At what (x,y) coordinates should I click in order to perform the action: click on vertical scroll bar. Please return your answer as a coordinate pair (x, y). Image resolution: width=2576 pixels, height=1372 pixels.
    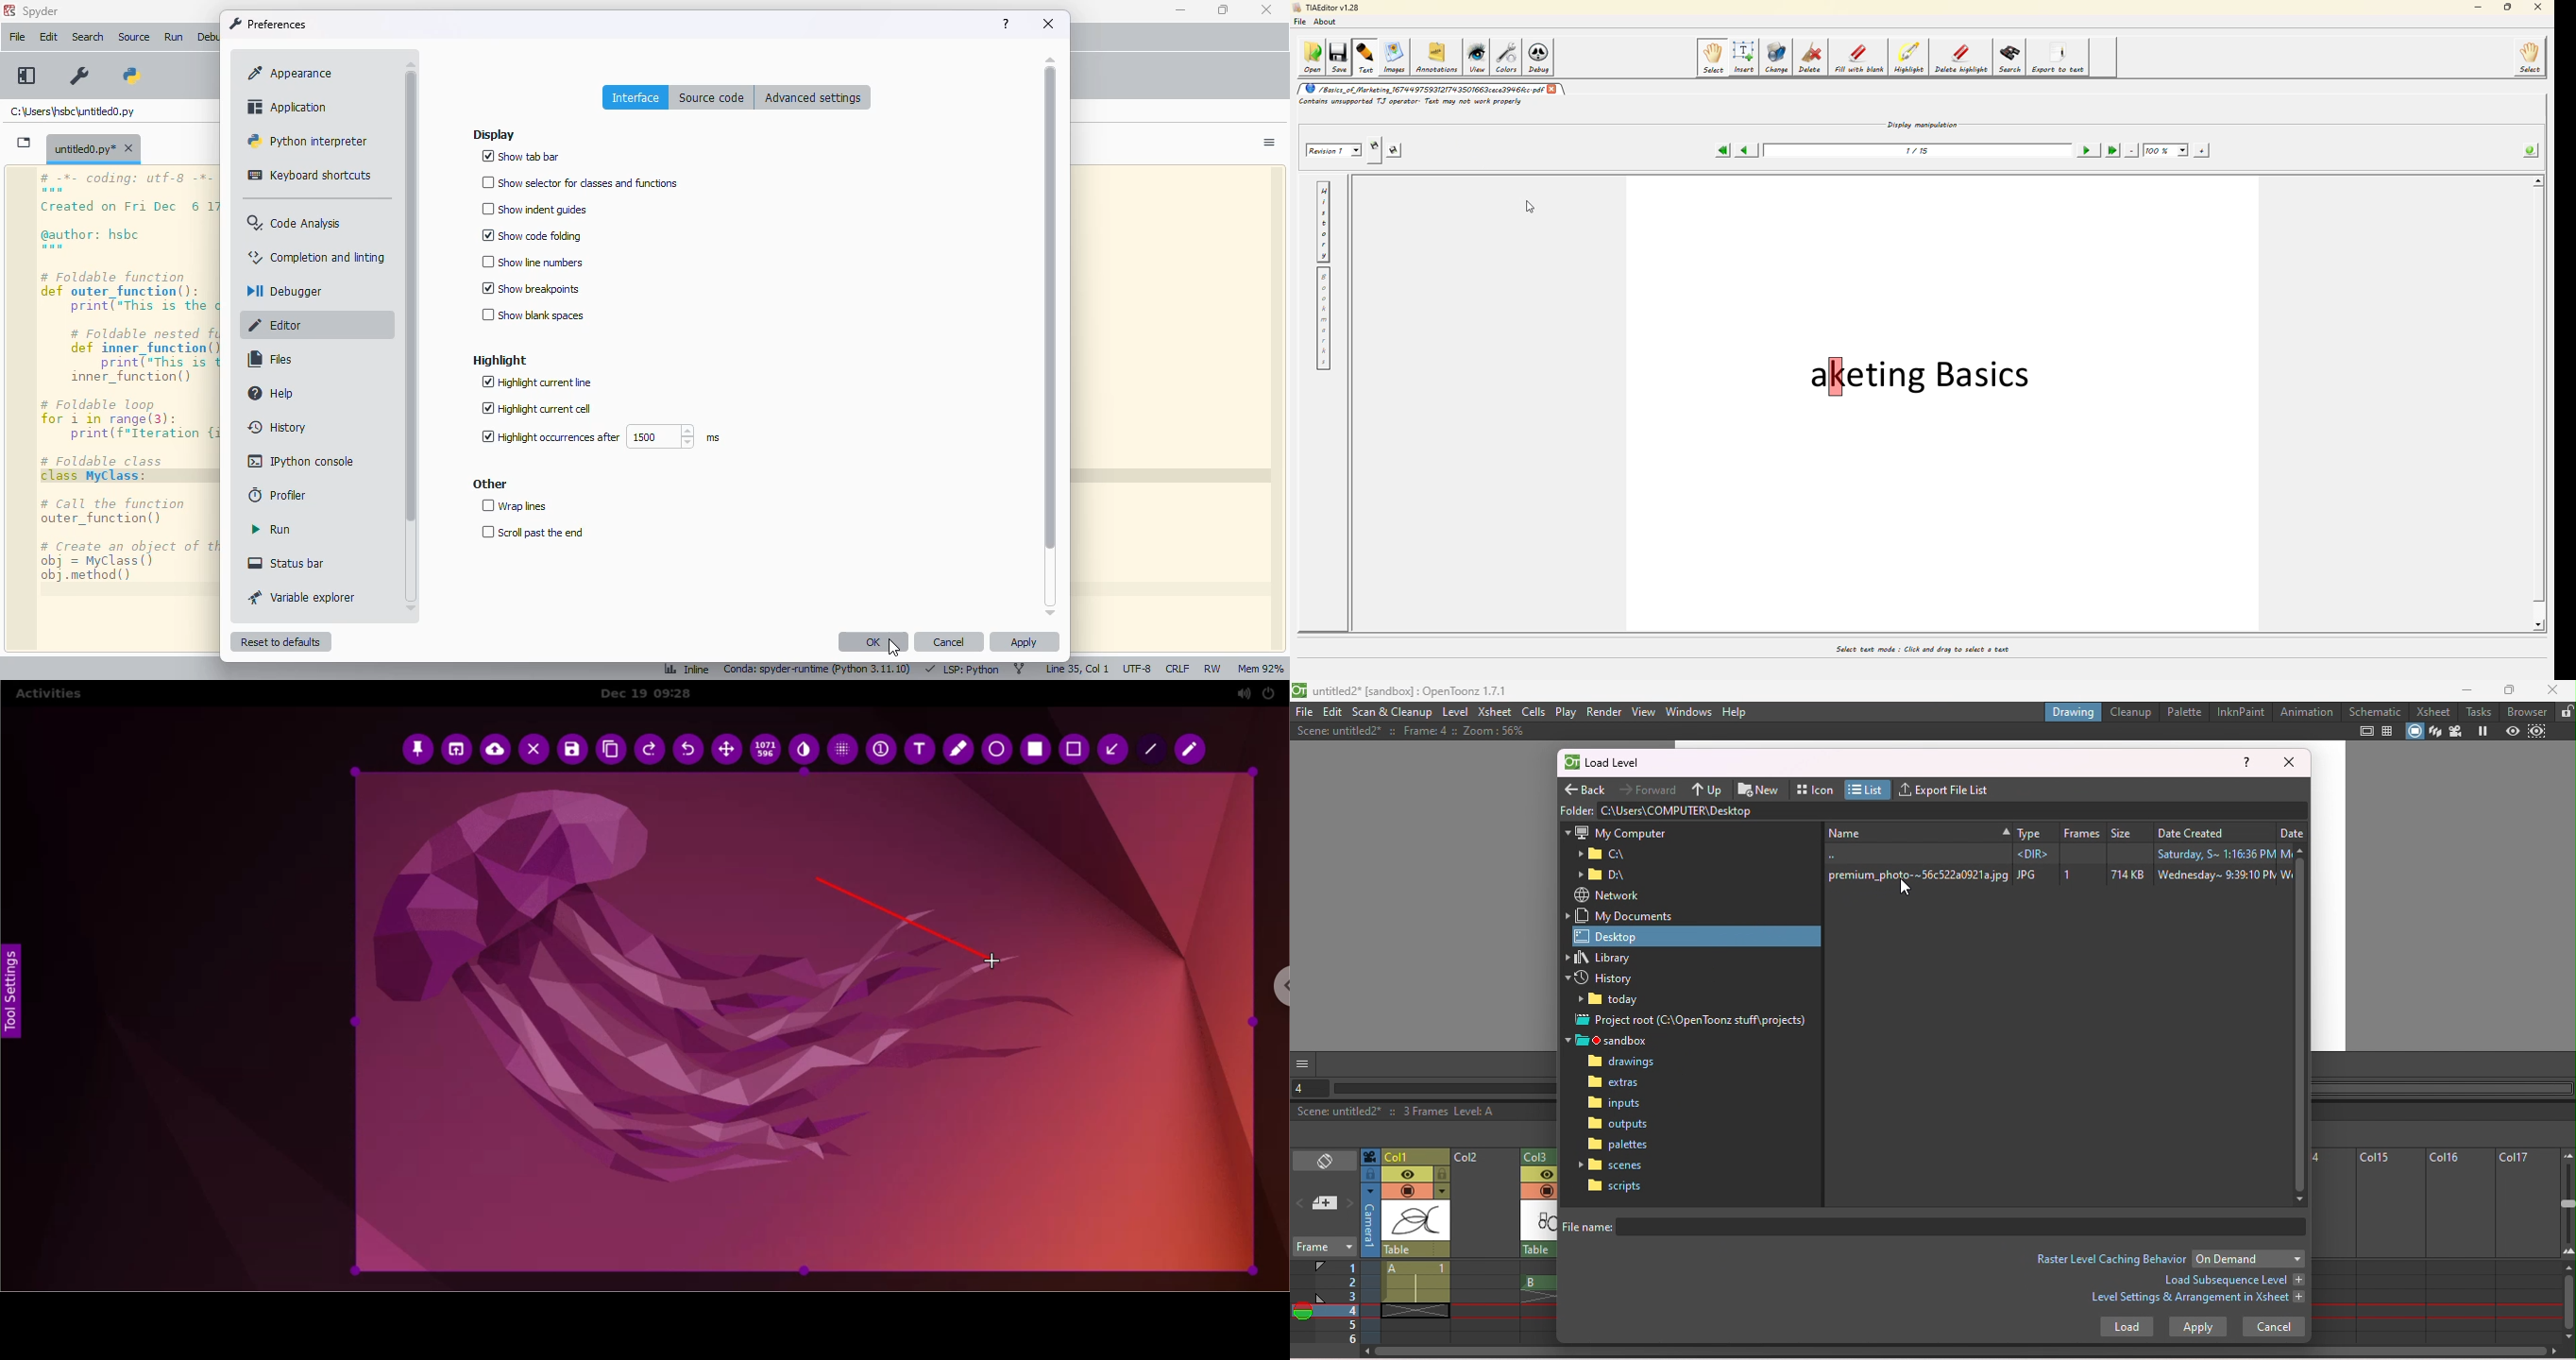
    Looking at the image, I should click on (412, 296).